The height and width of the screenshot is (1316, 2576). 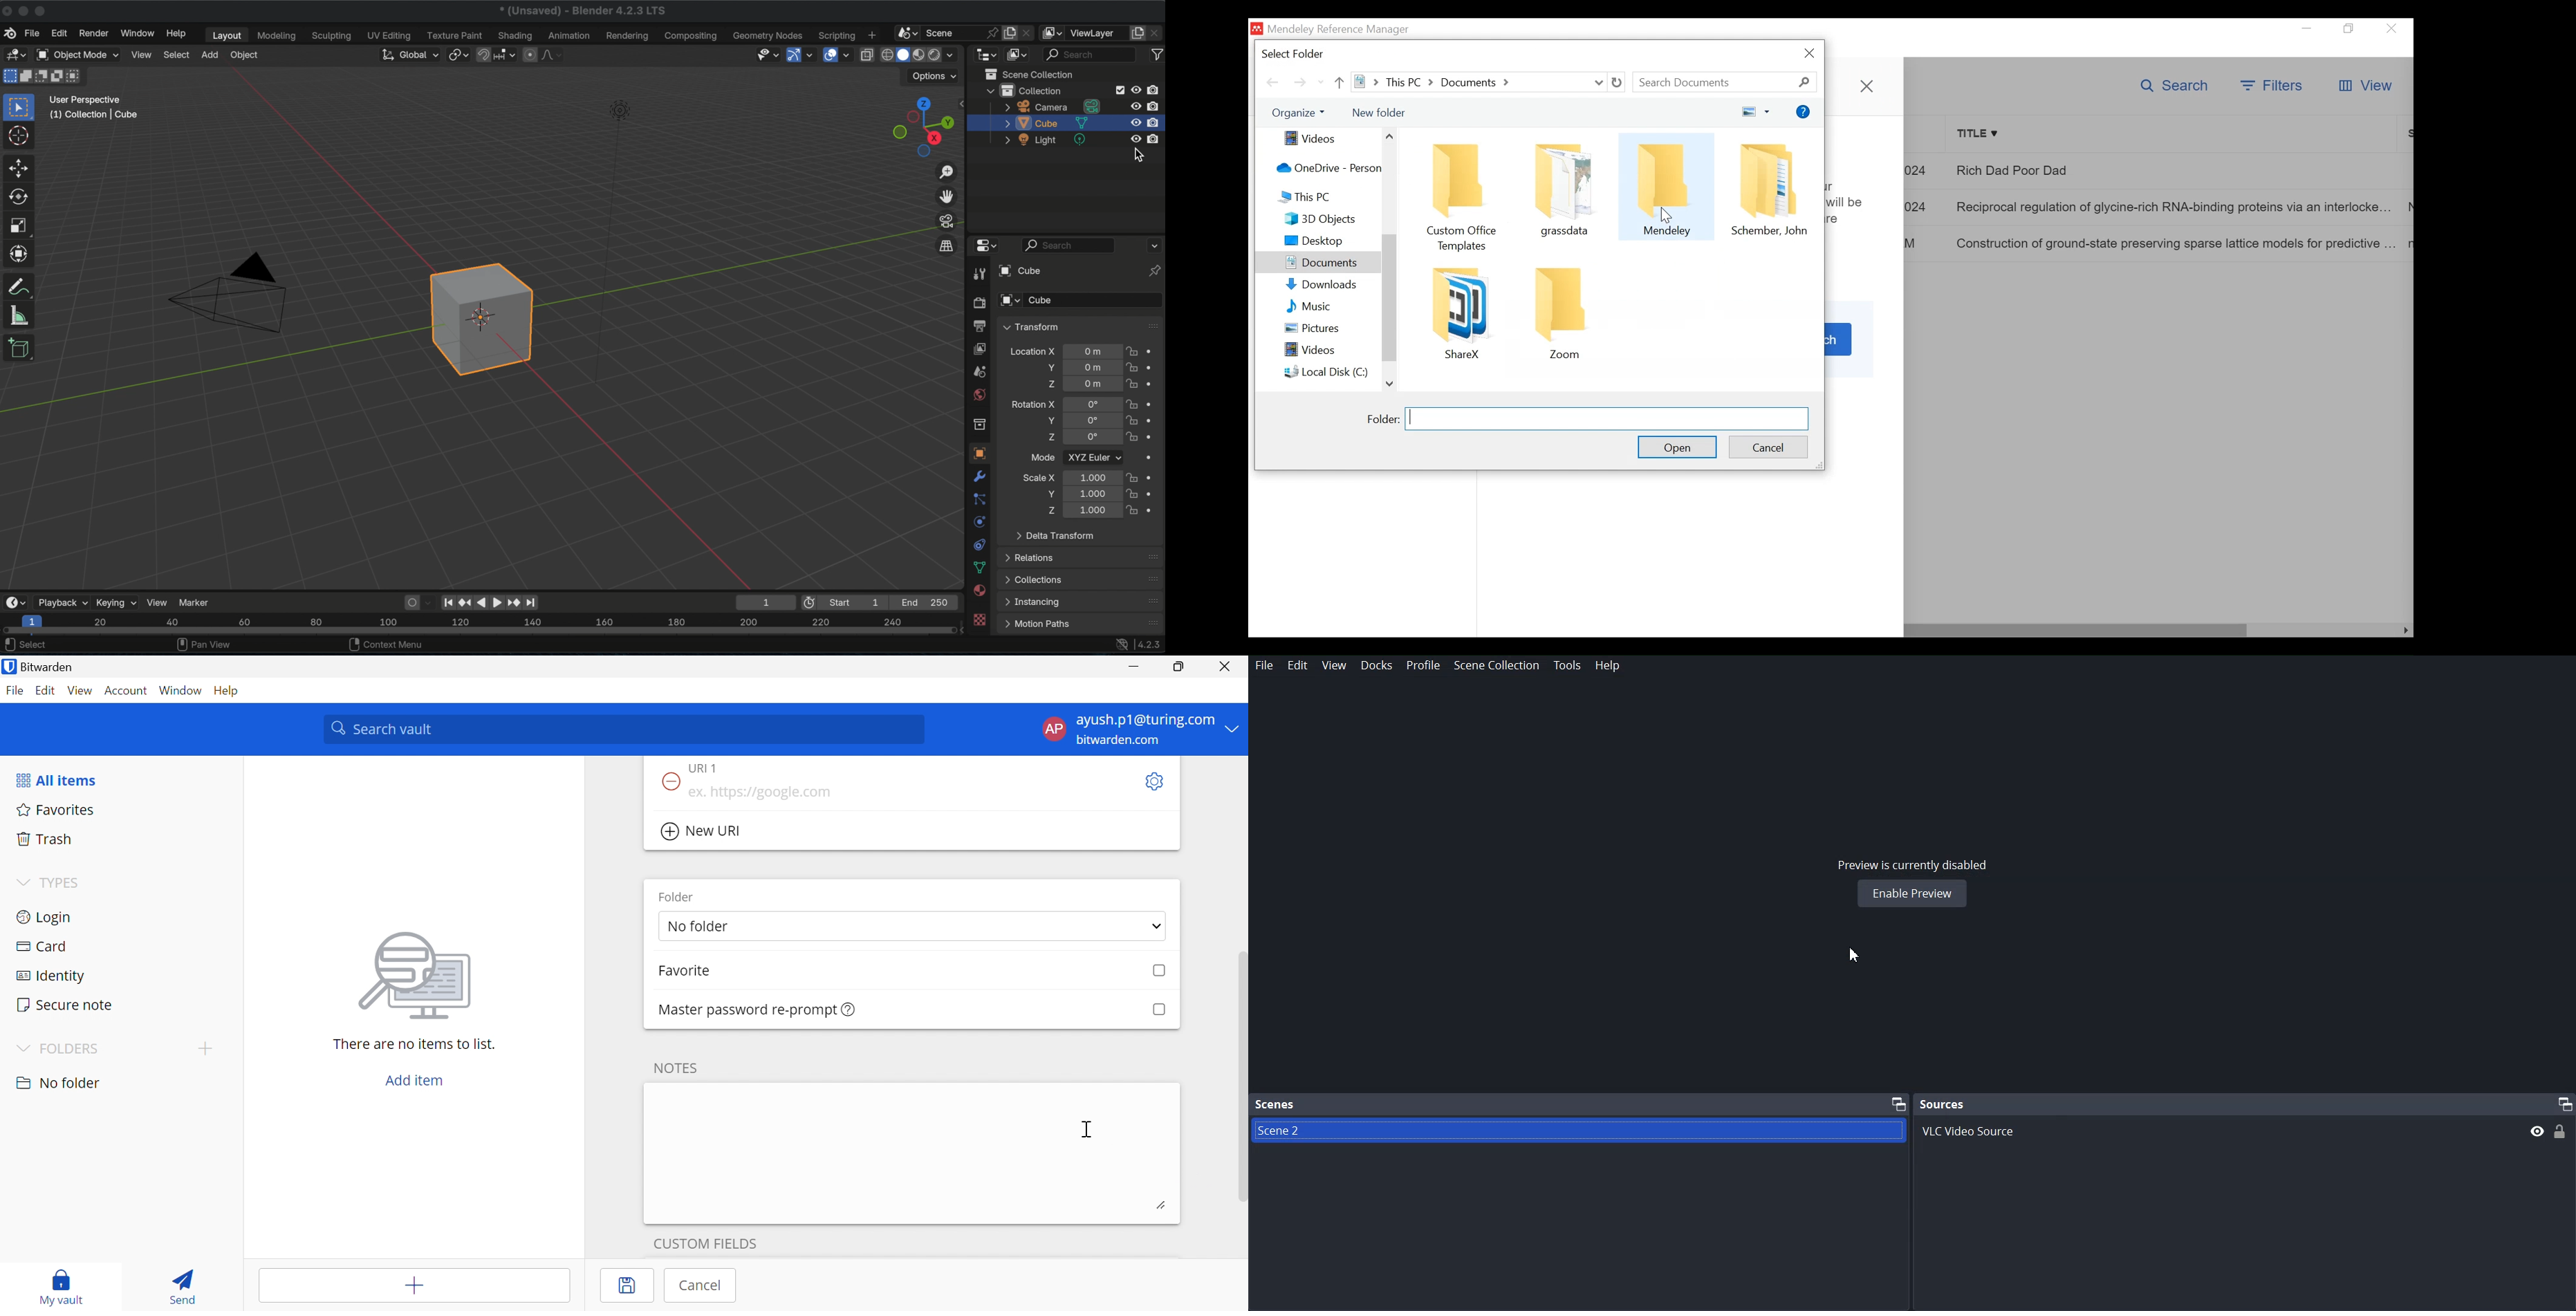 What do you see at coordinates (45, 837) in the screenshot?
I see `Trash` at bounding box center [45, 837].